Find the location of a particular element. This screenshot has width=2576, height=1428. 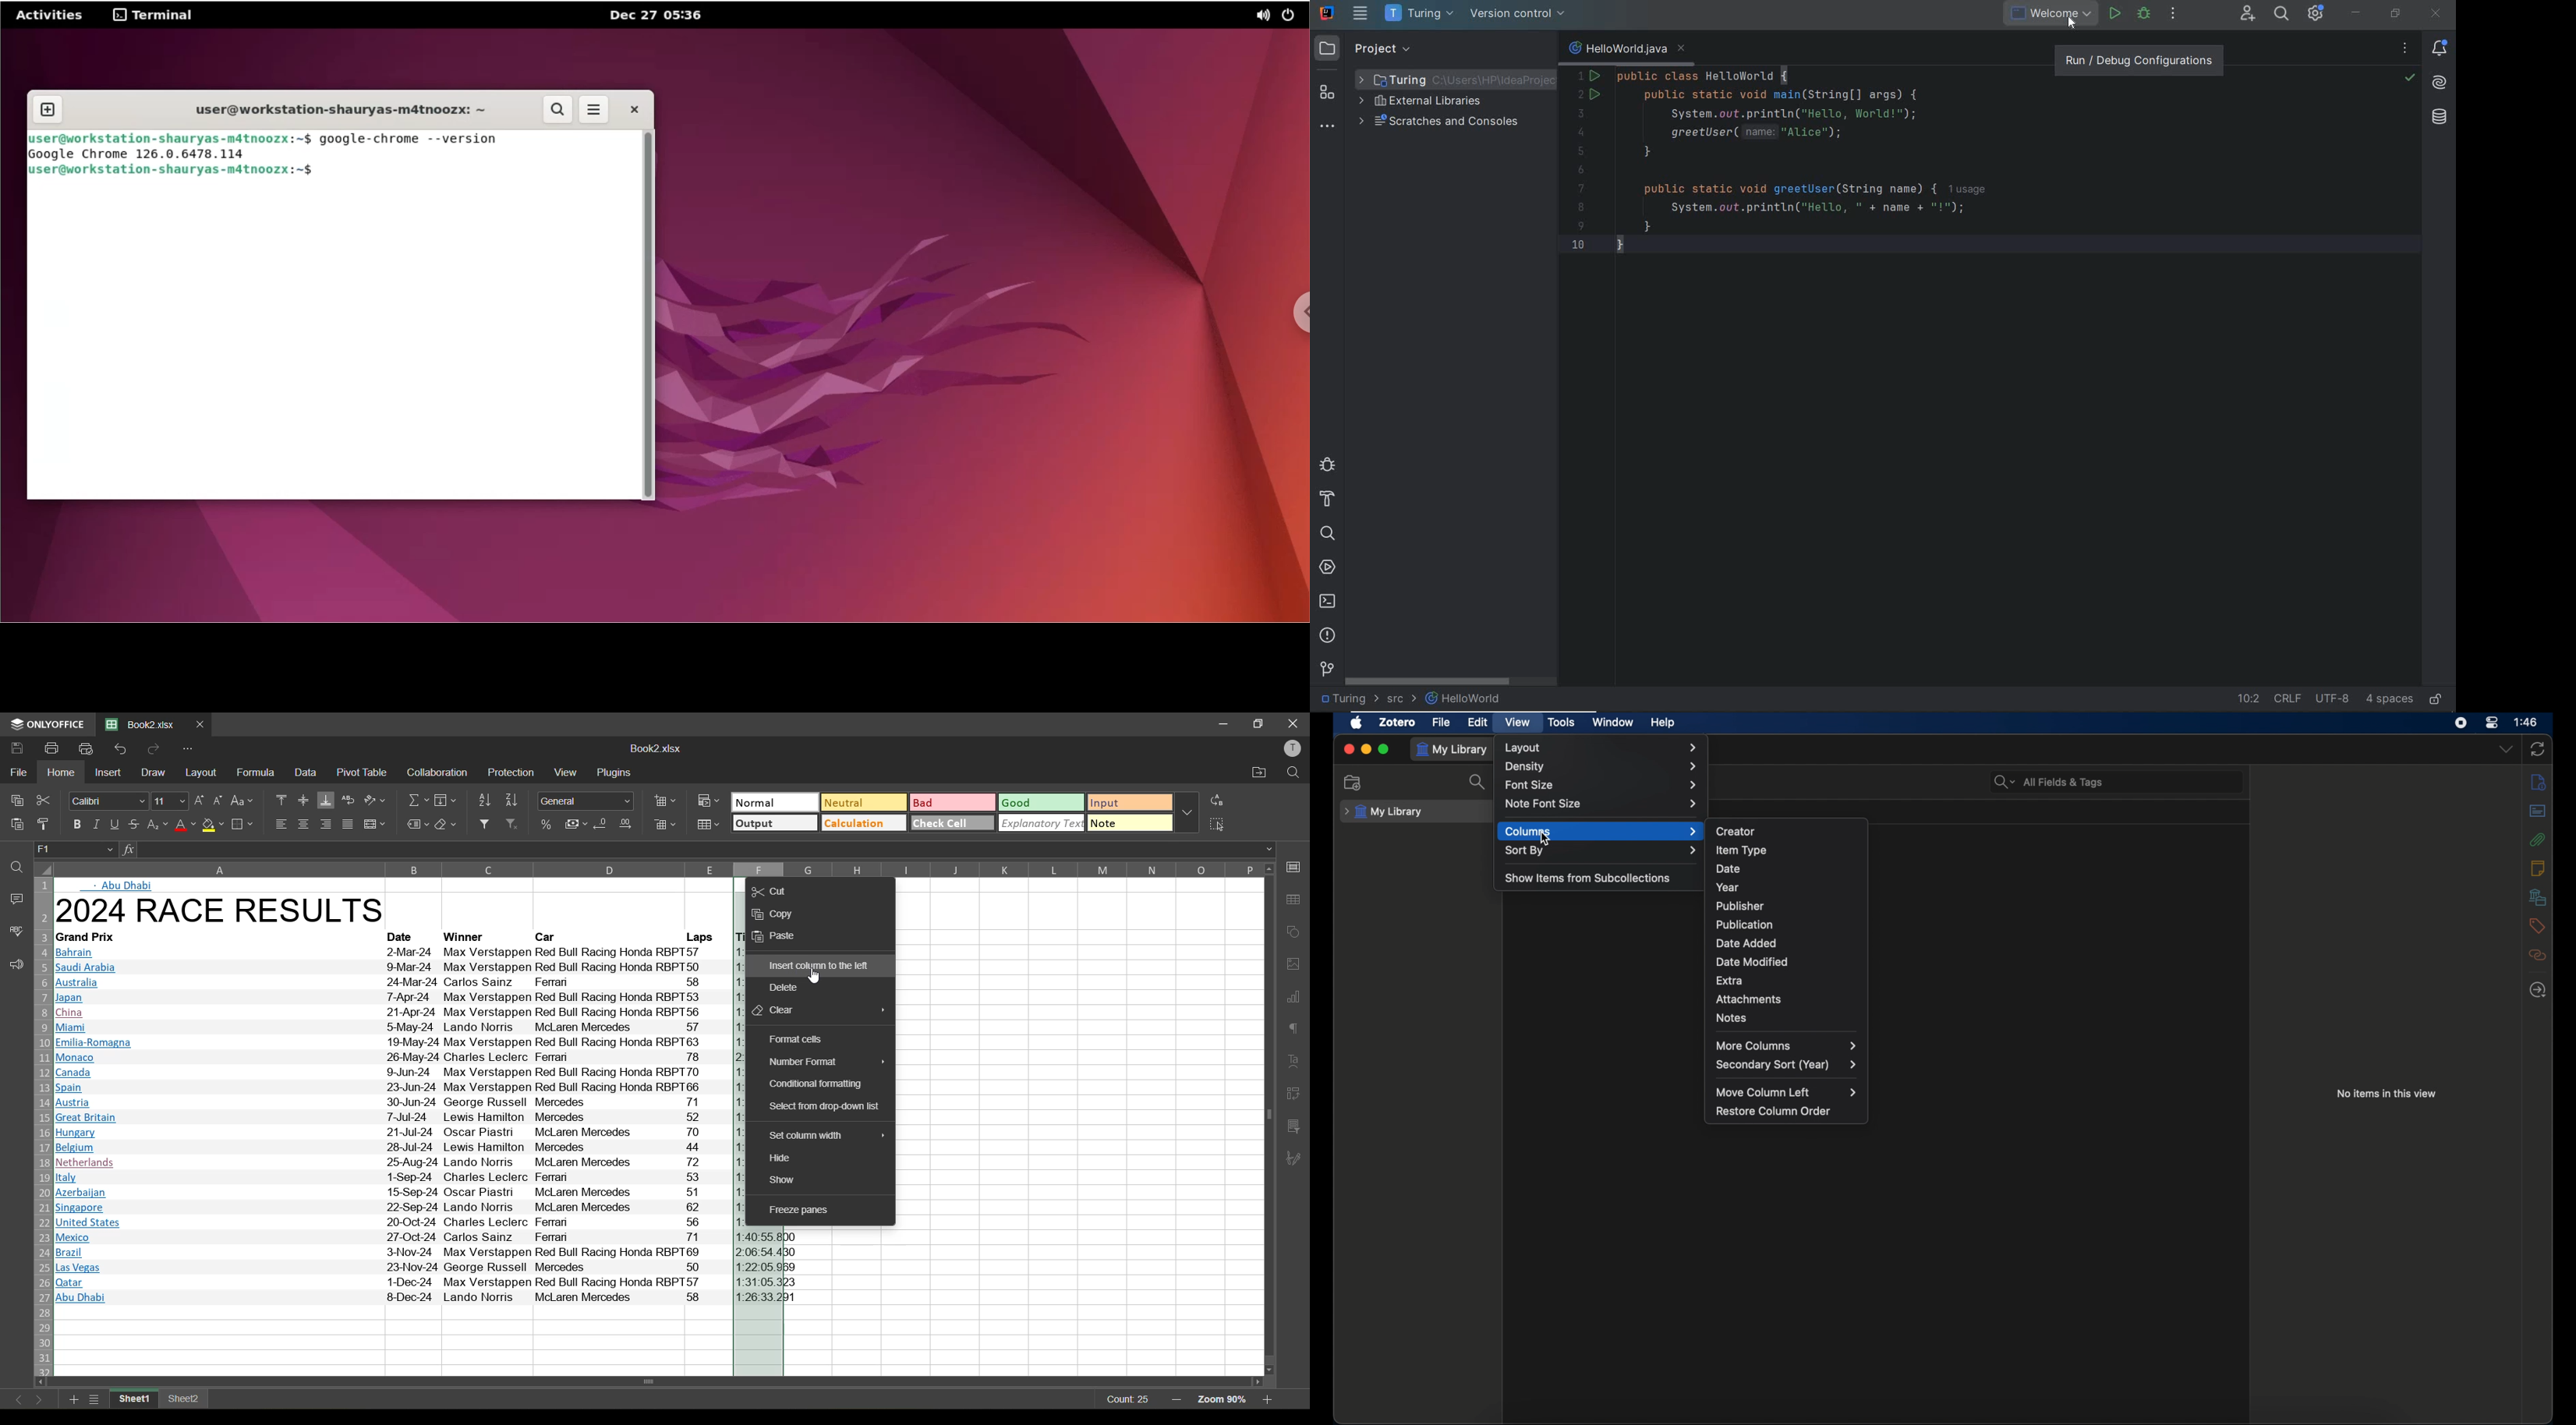

extra is located at coordinates (1730, 980).